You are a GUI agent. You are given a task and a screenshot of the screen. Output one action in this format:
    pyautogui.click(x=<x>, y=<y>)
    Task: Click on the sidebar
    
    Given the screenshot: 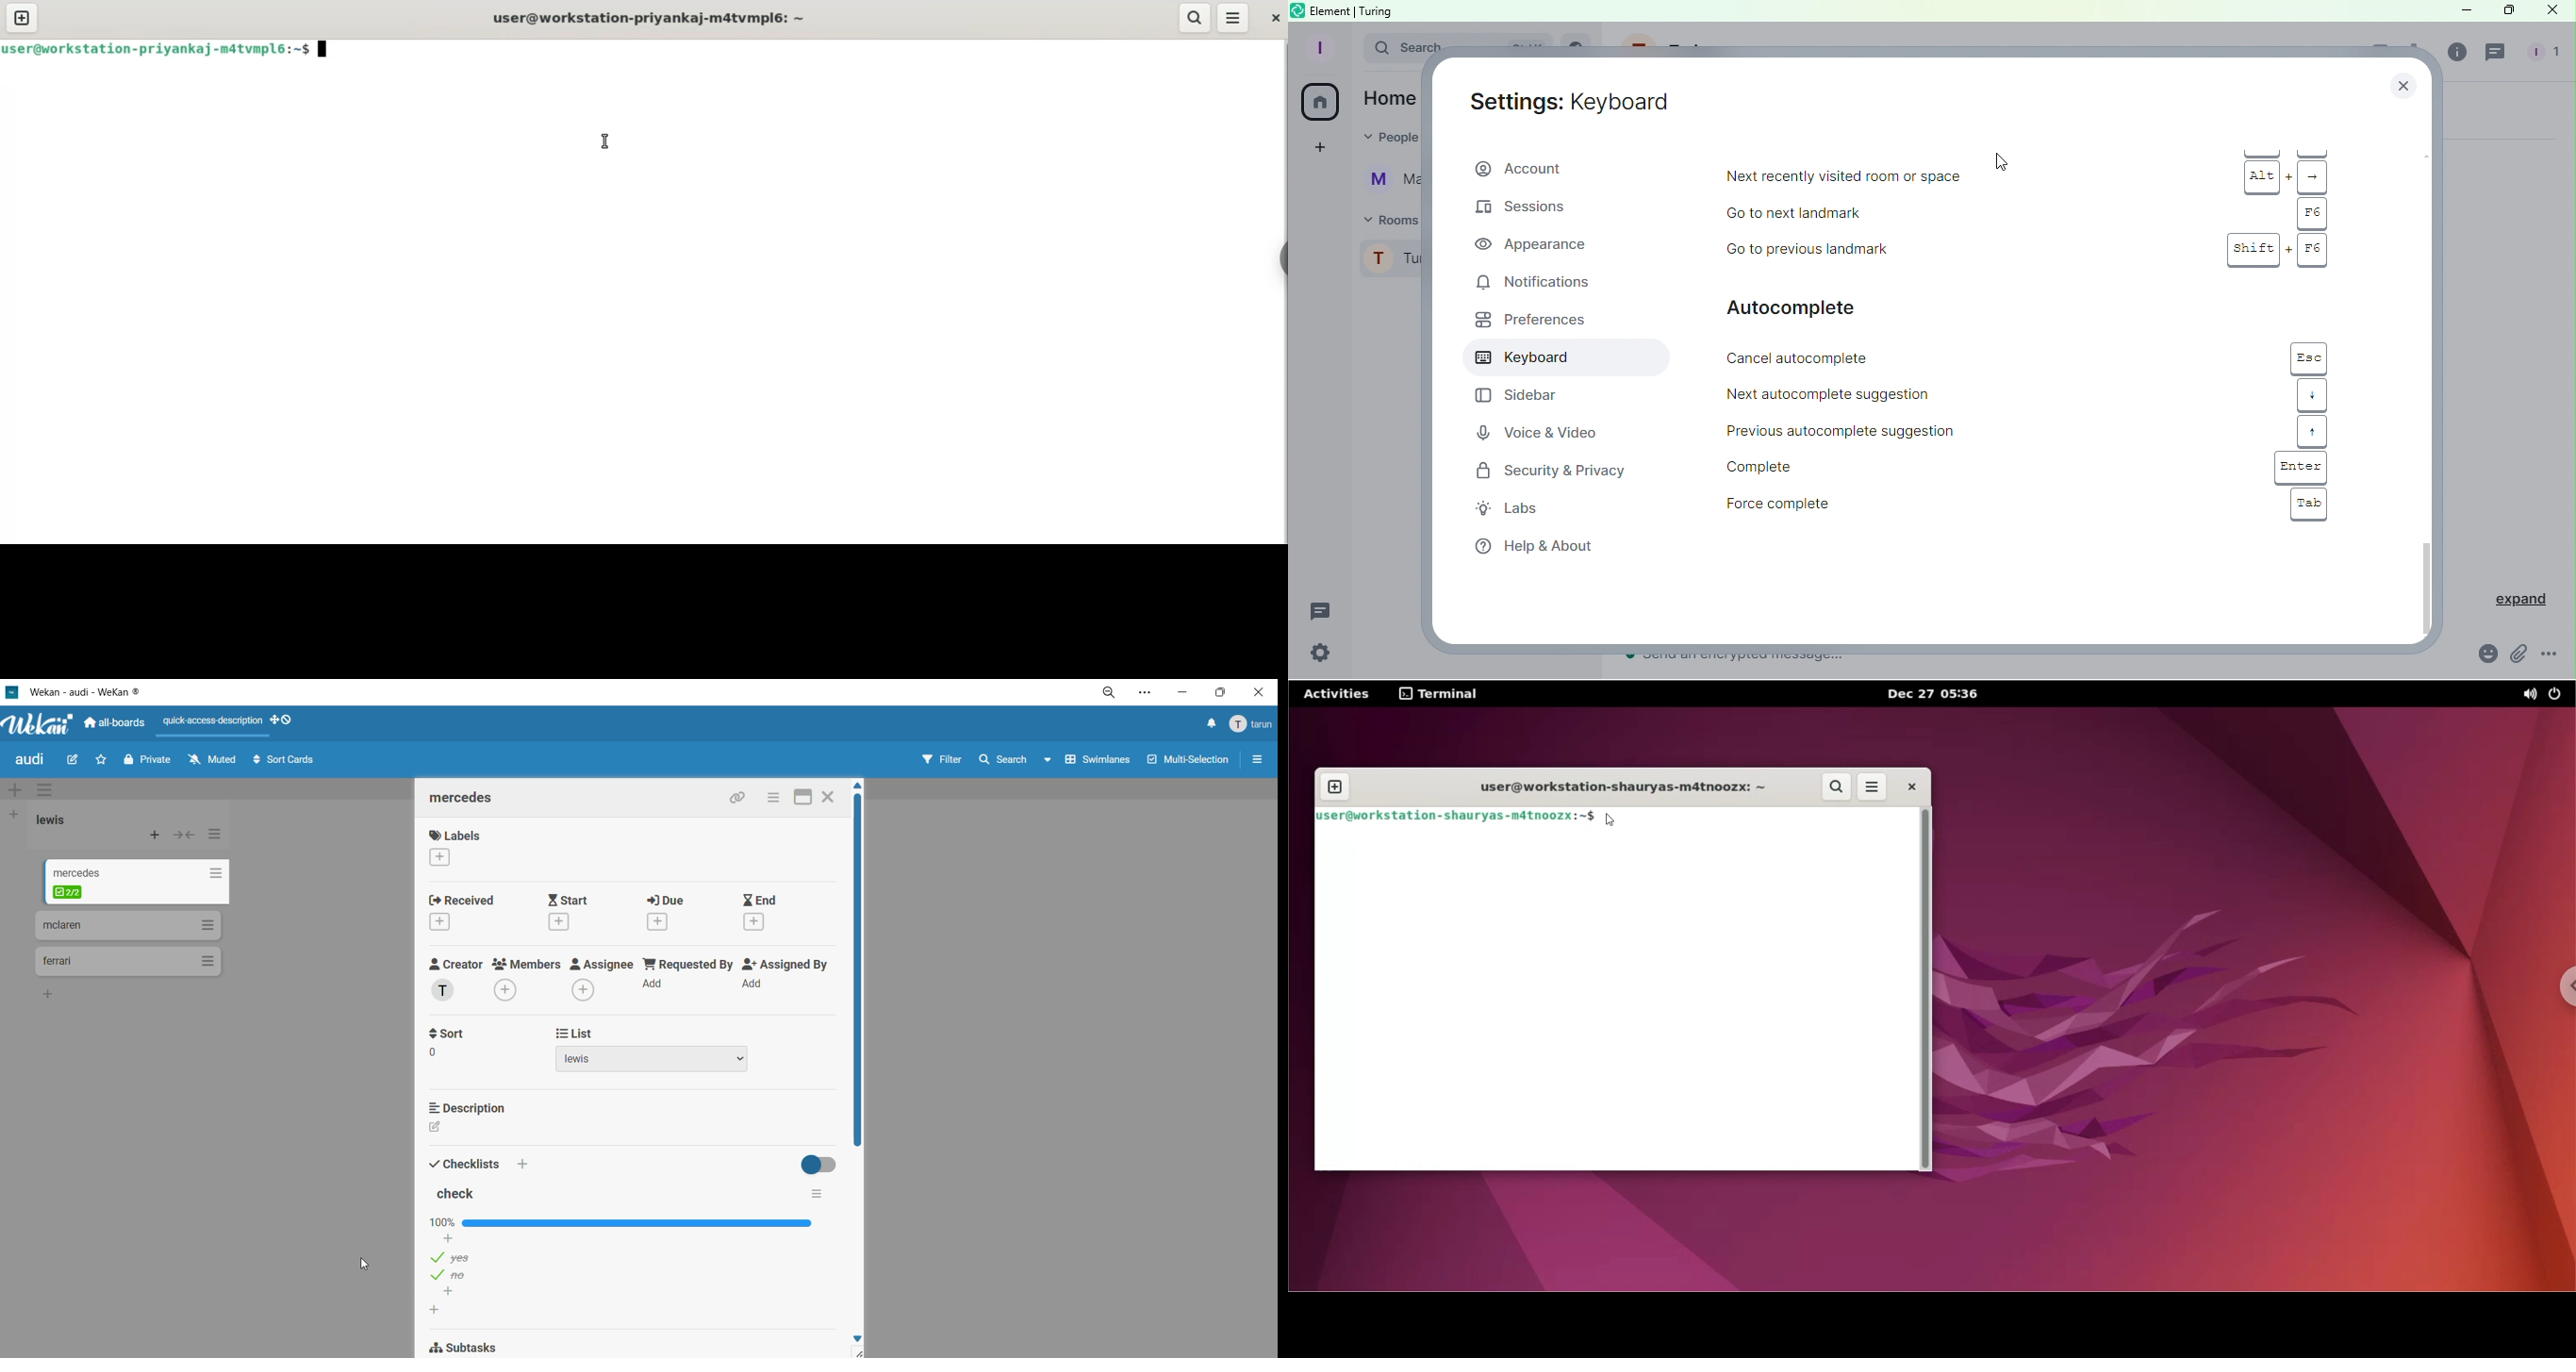 What is the action you would take?
    pyautogui.click(x=1280, y=259)
    